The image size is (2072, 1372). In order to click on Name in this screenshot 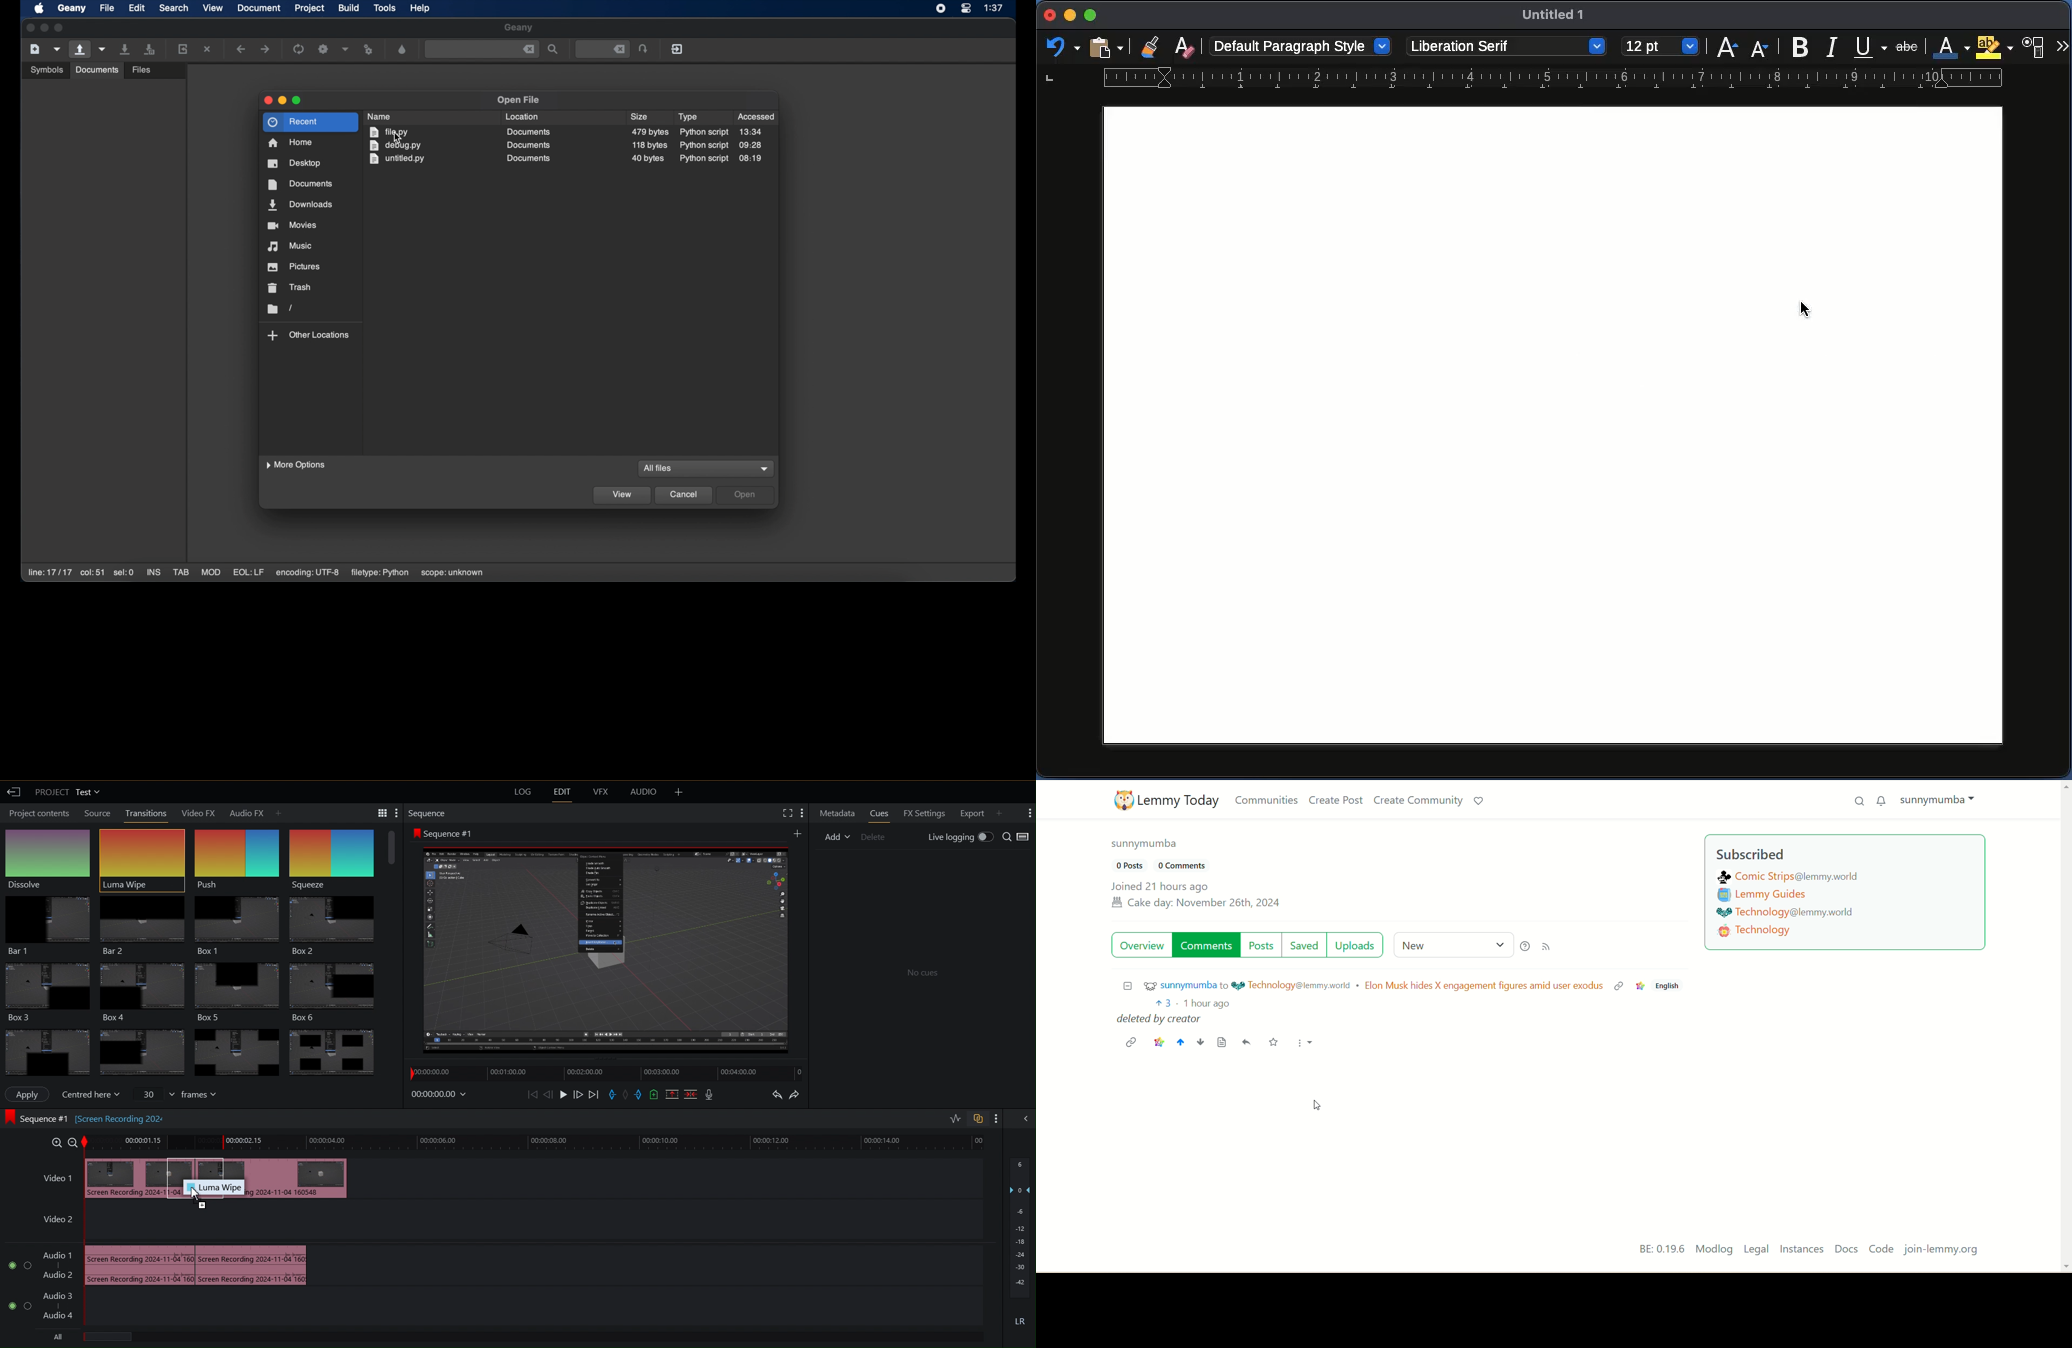, I will do `click(1557, 18)`.